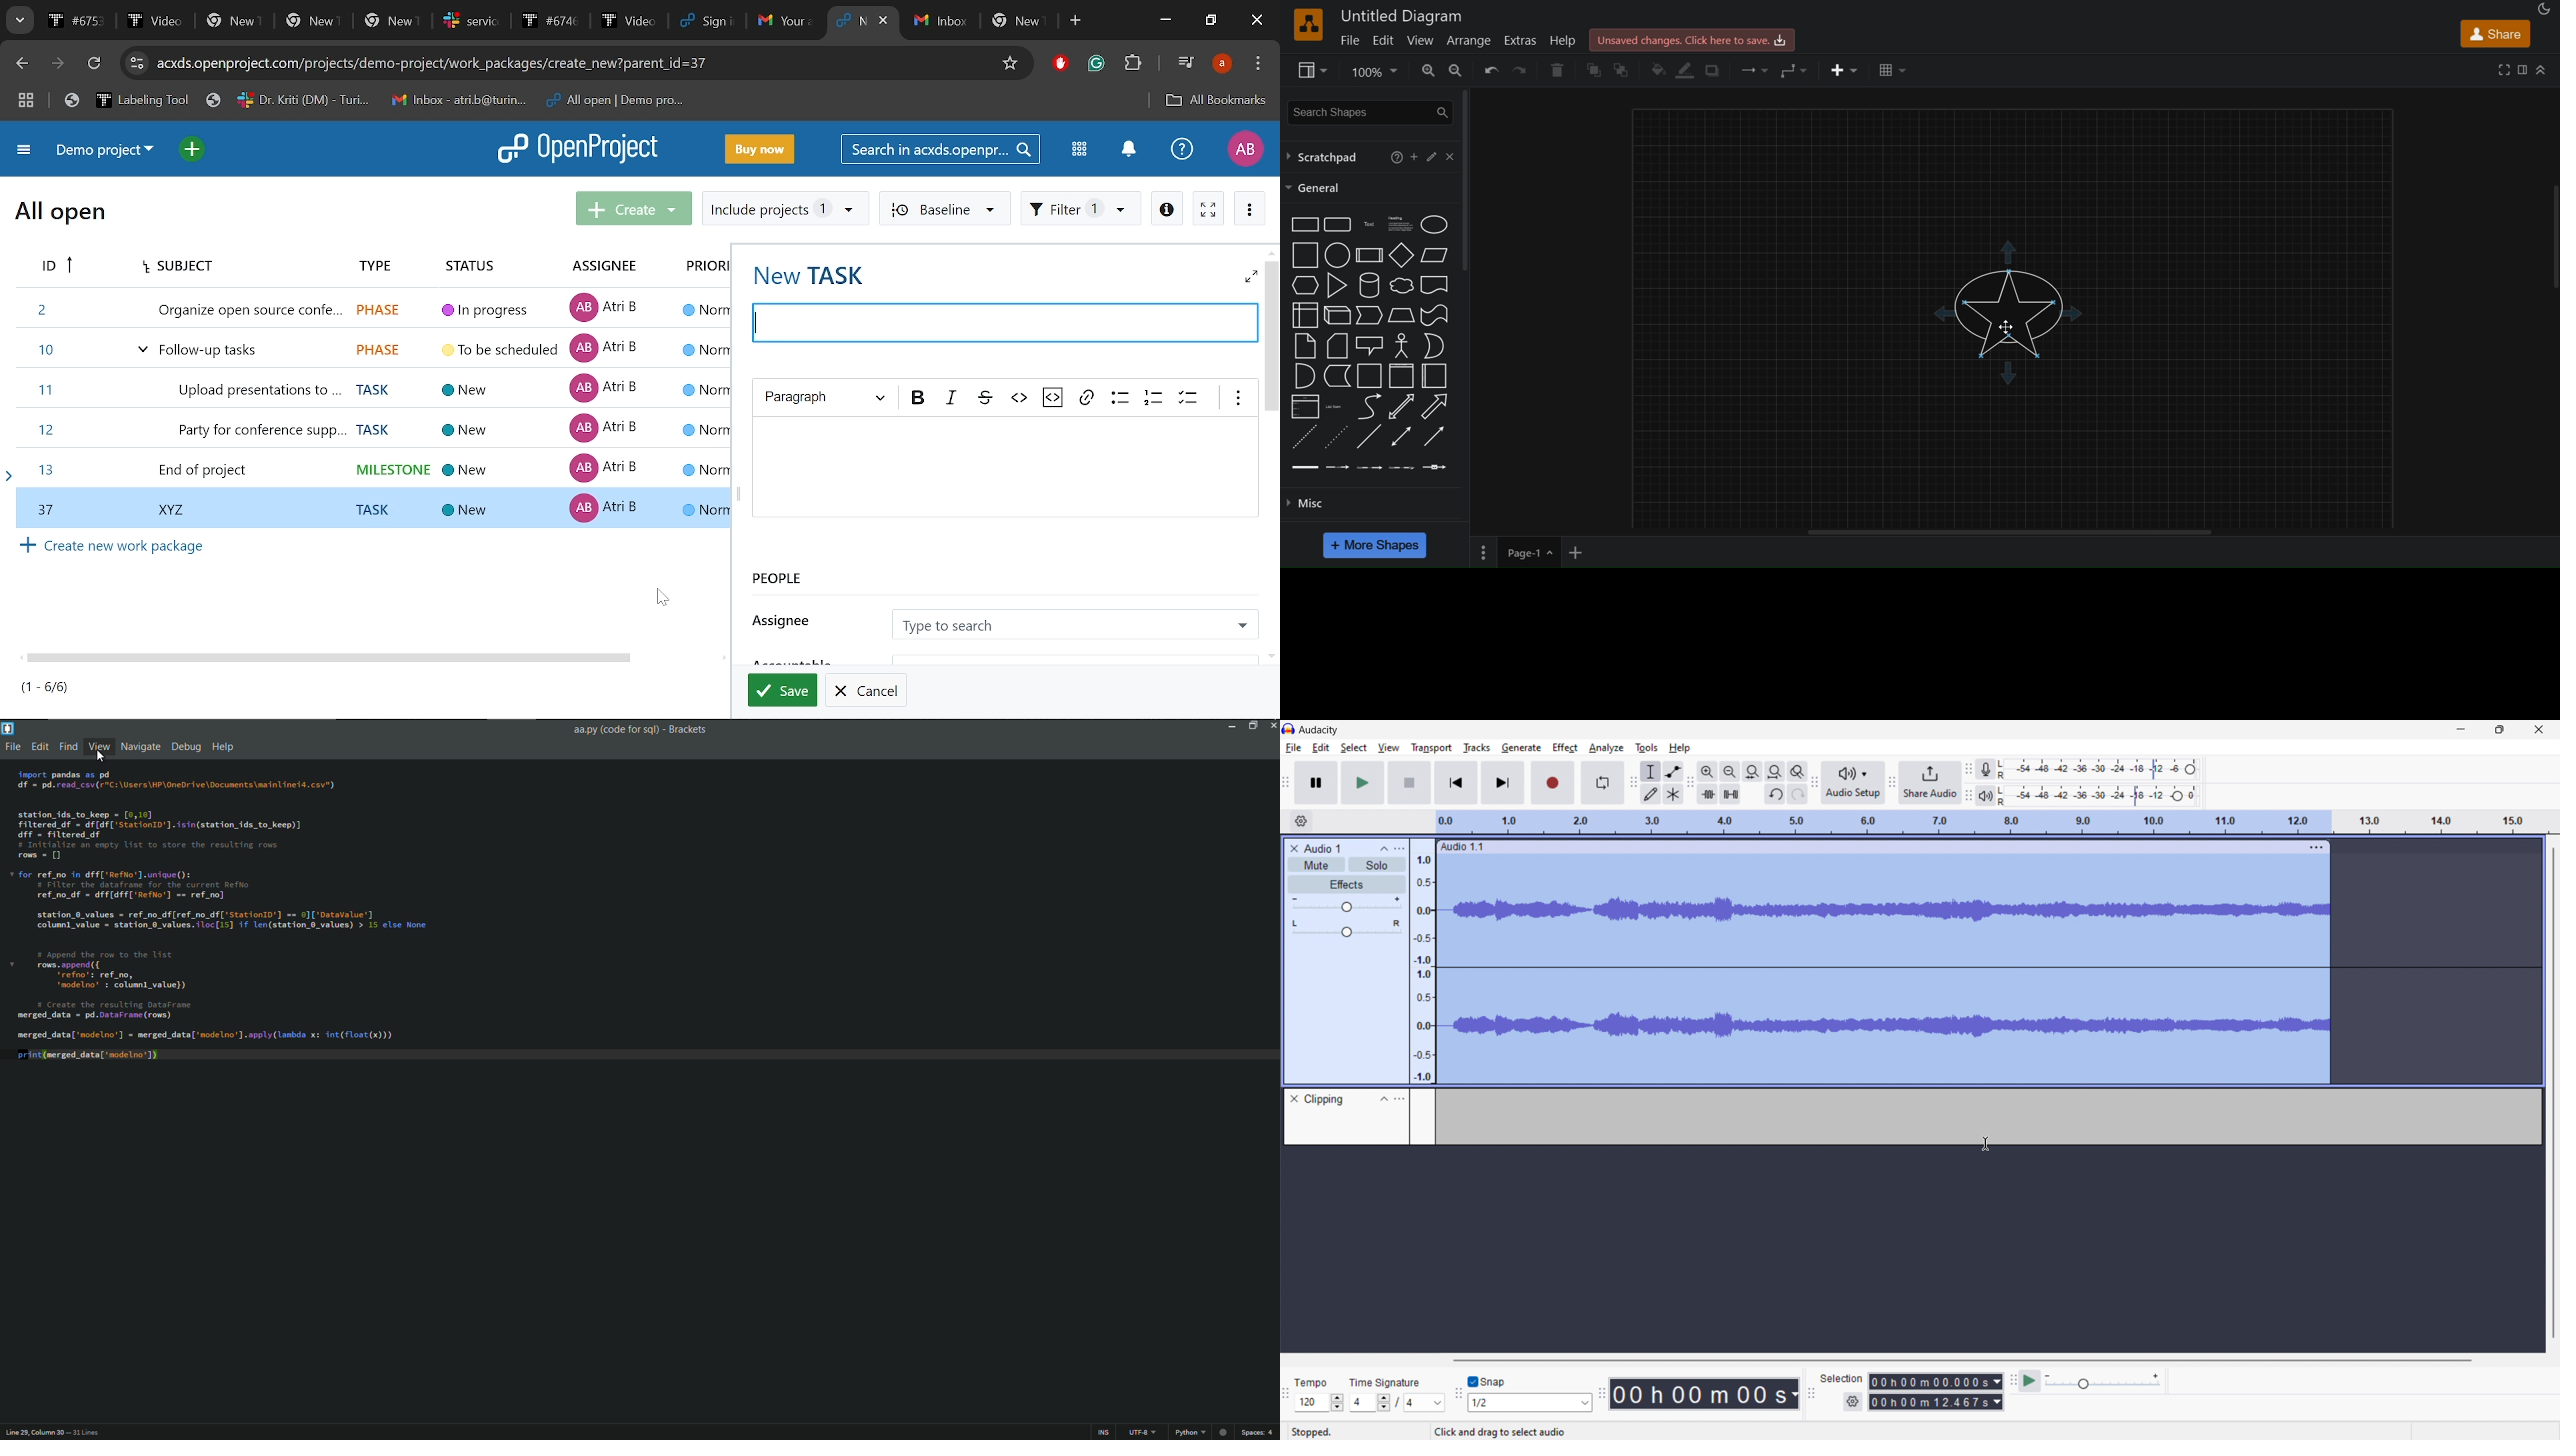 This screenshot has width=2576, height=1456. I want to click on extras, so click(1521, 41).